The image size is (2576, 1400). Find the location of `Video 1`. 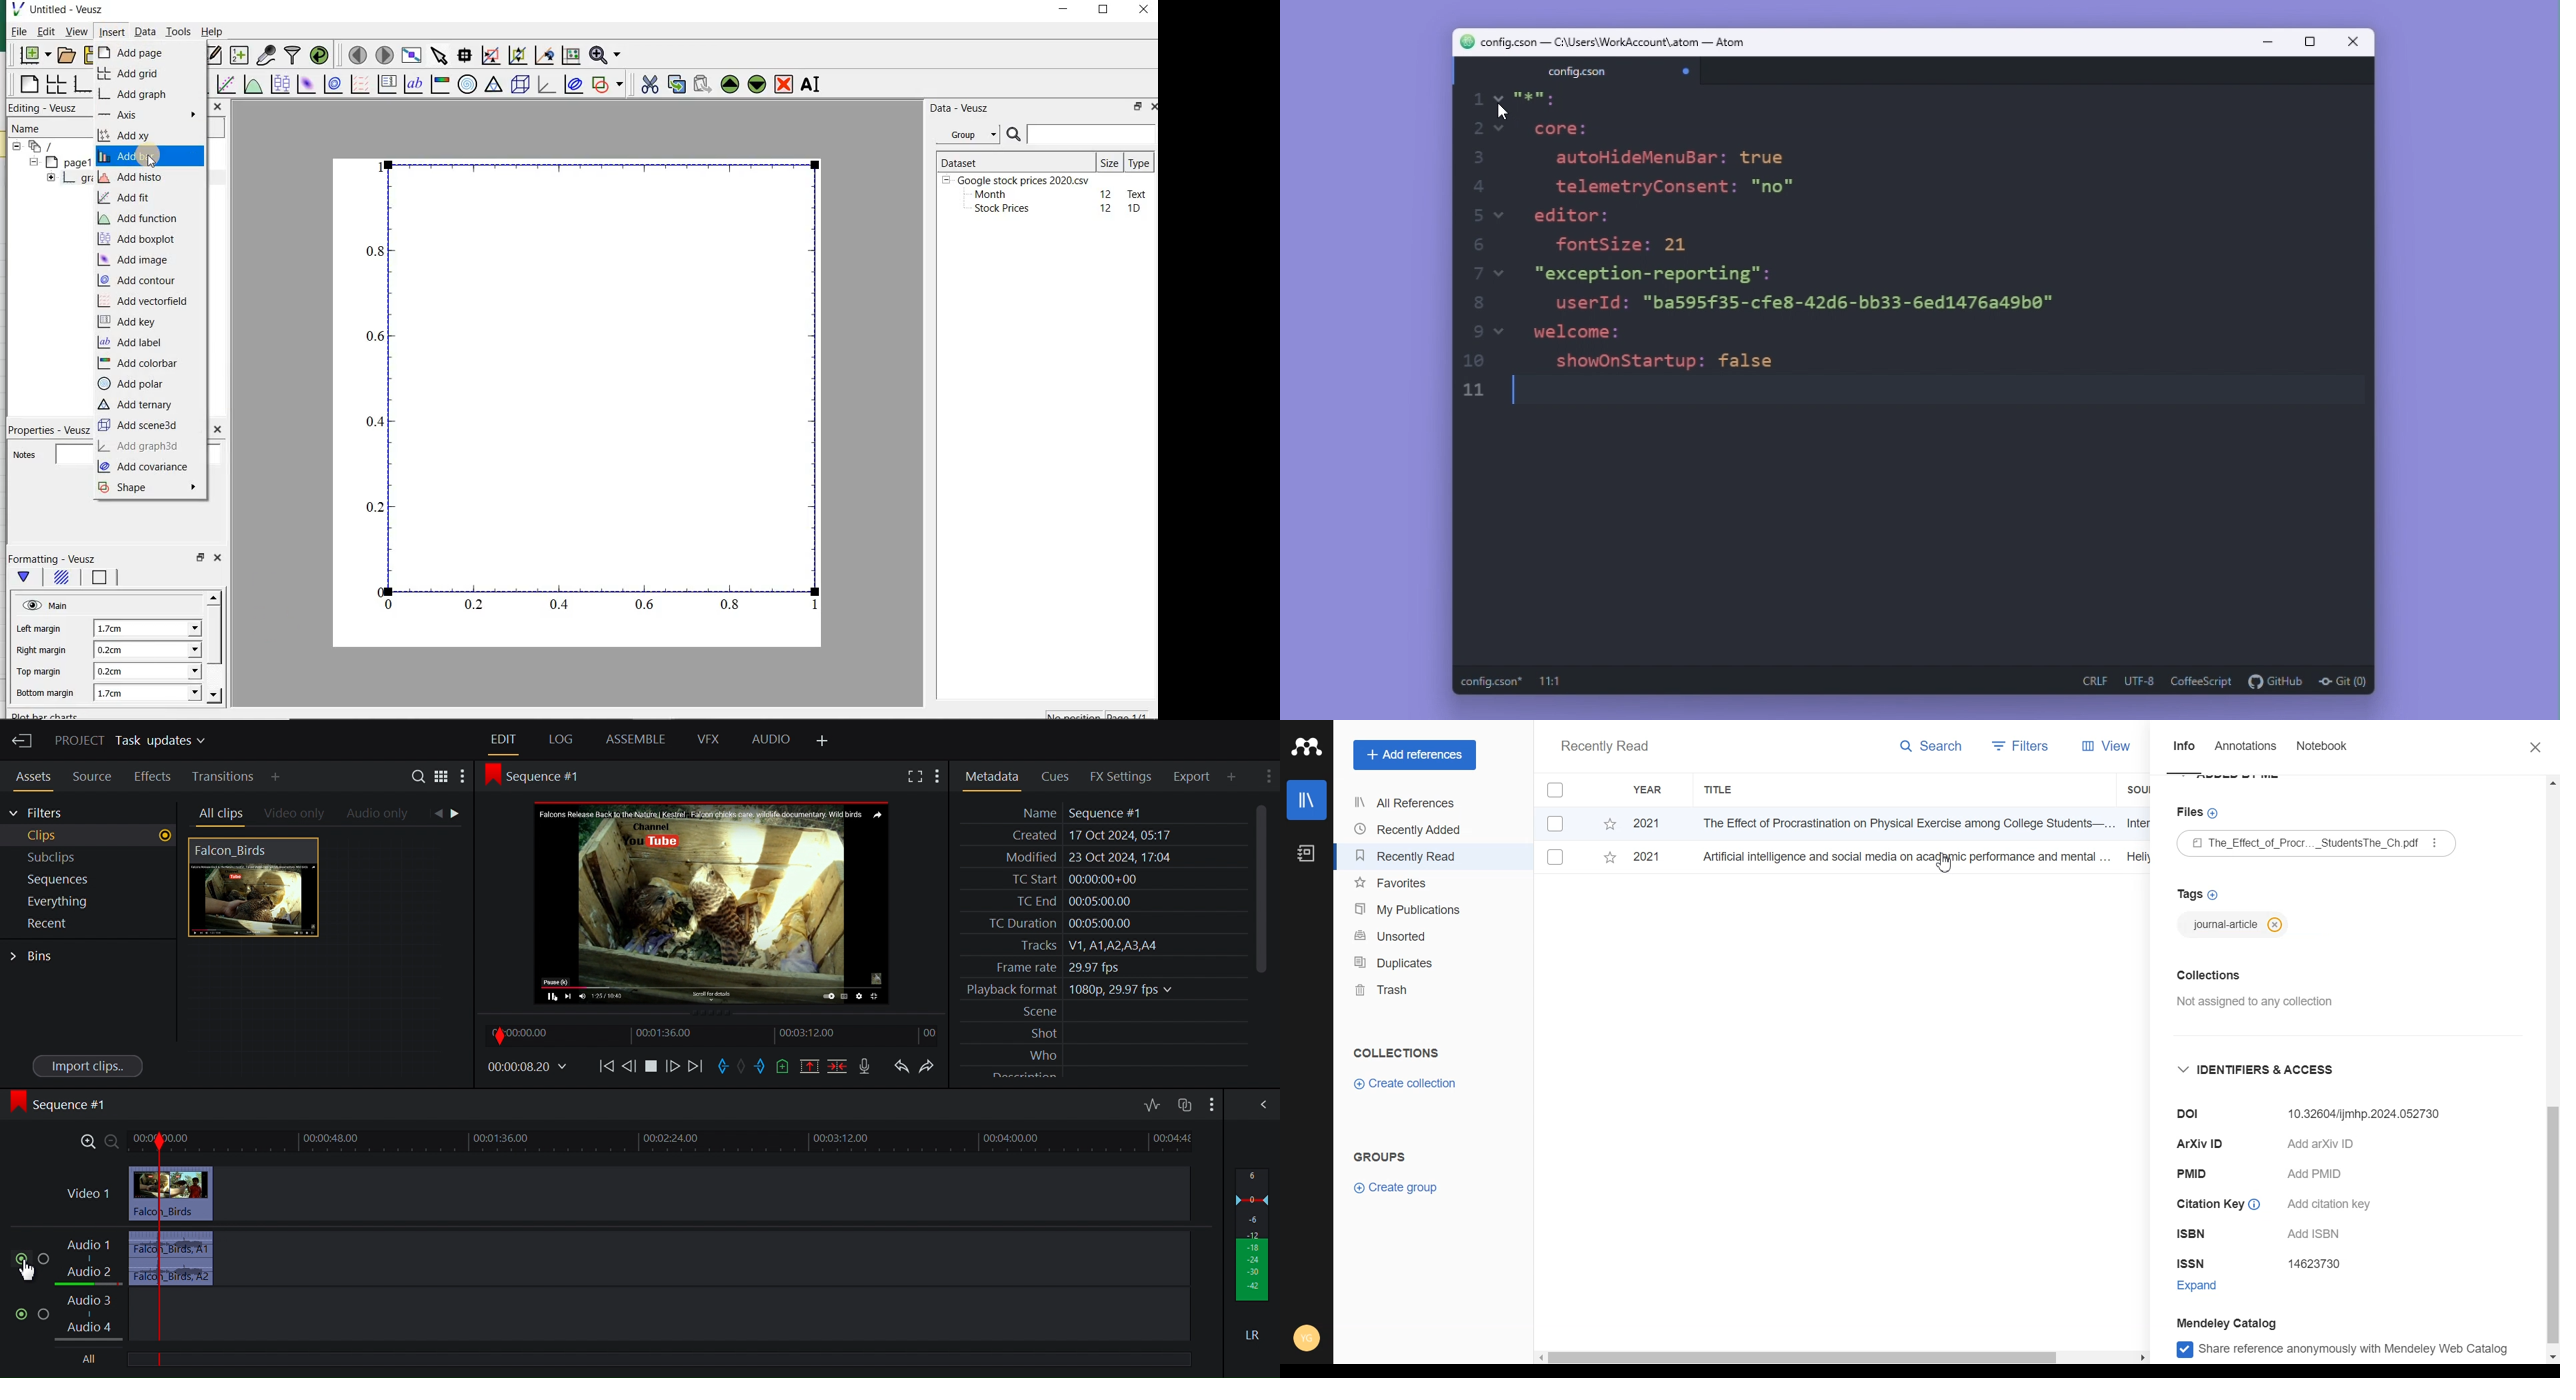

Video 1 is located at coordinates (88, 1194).